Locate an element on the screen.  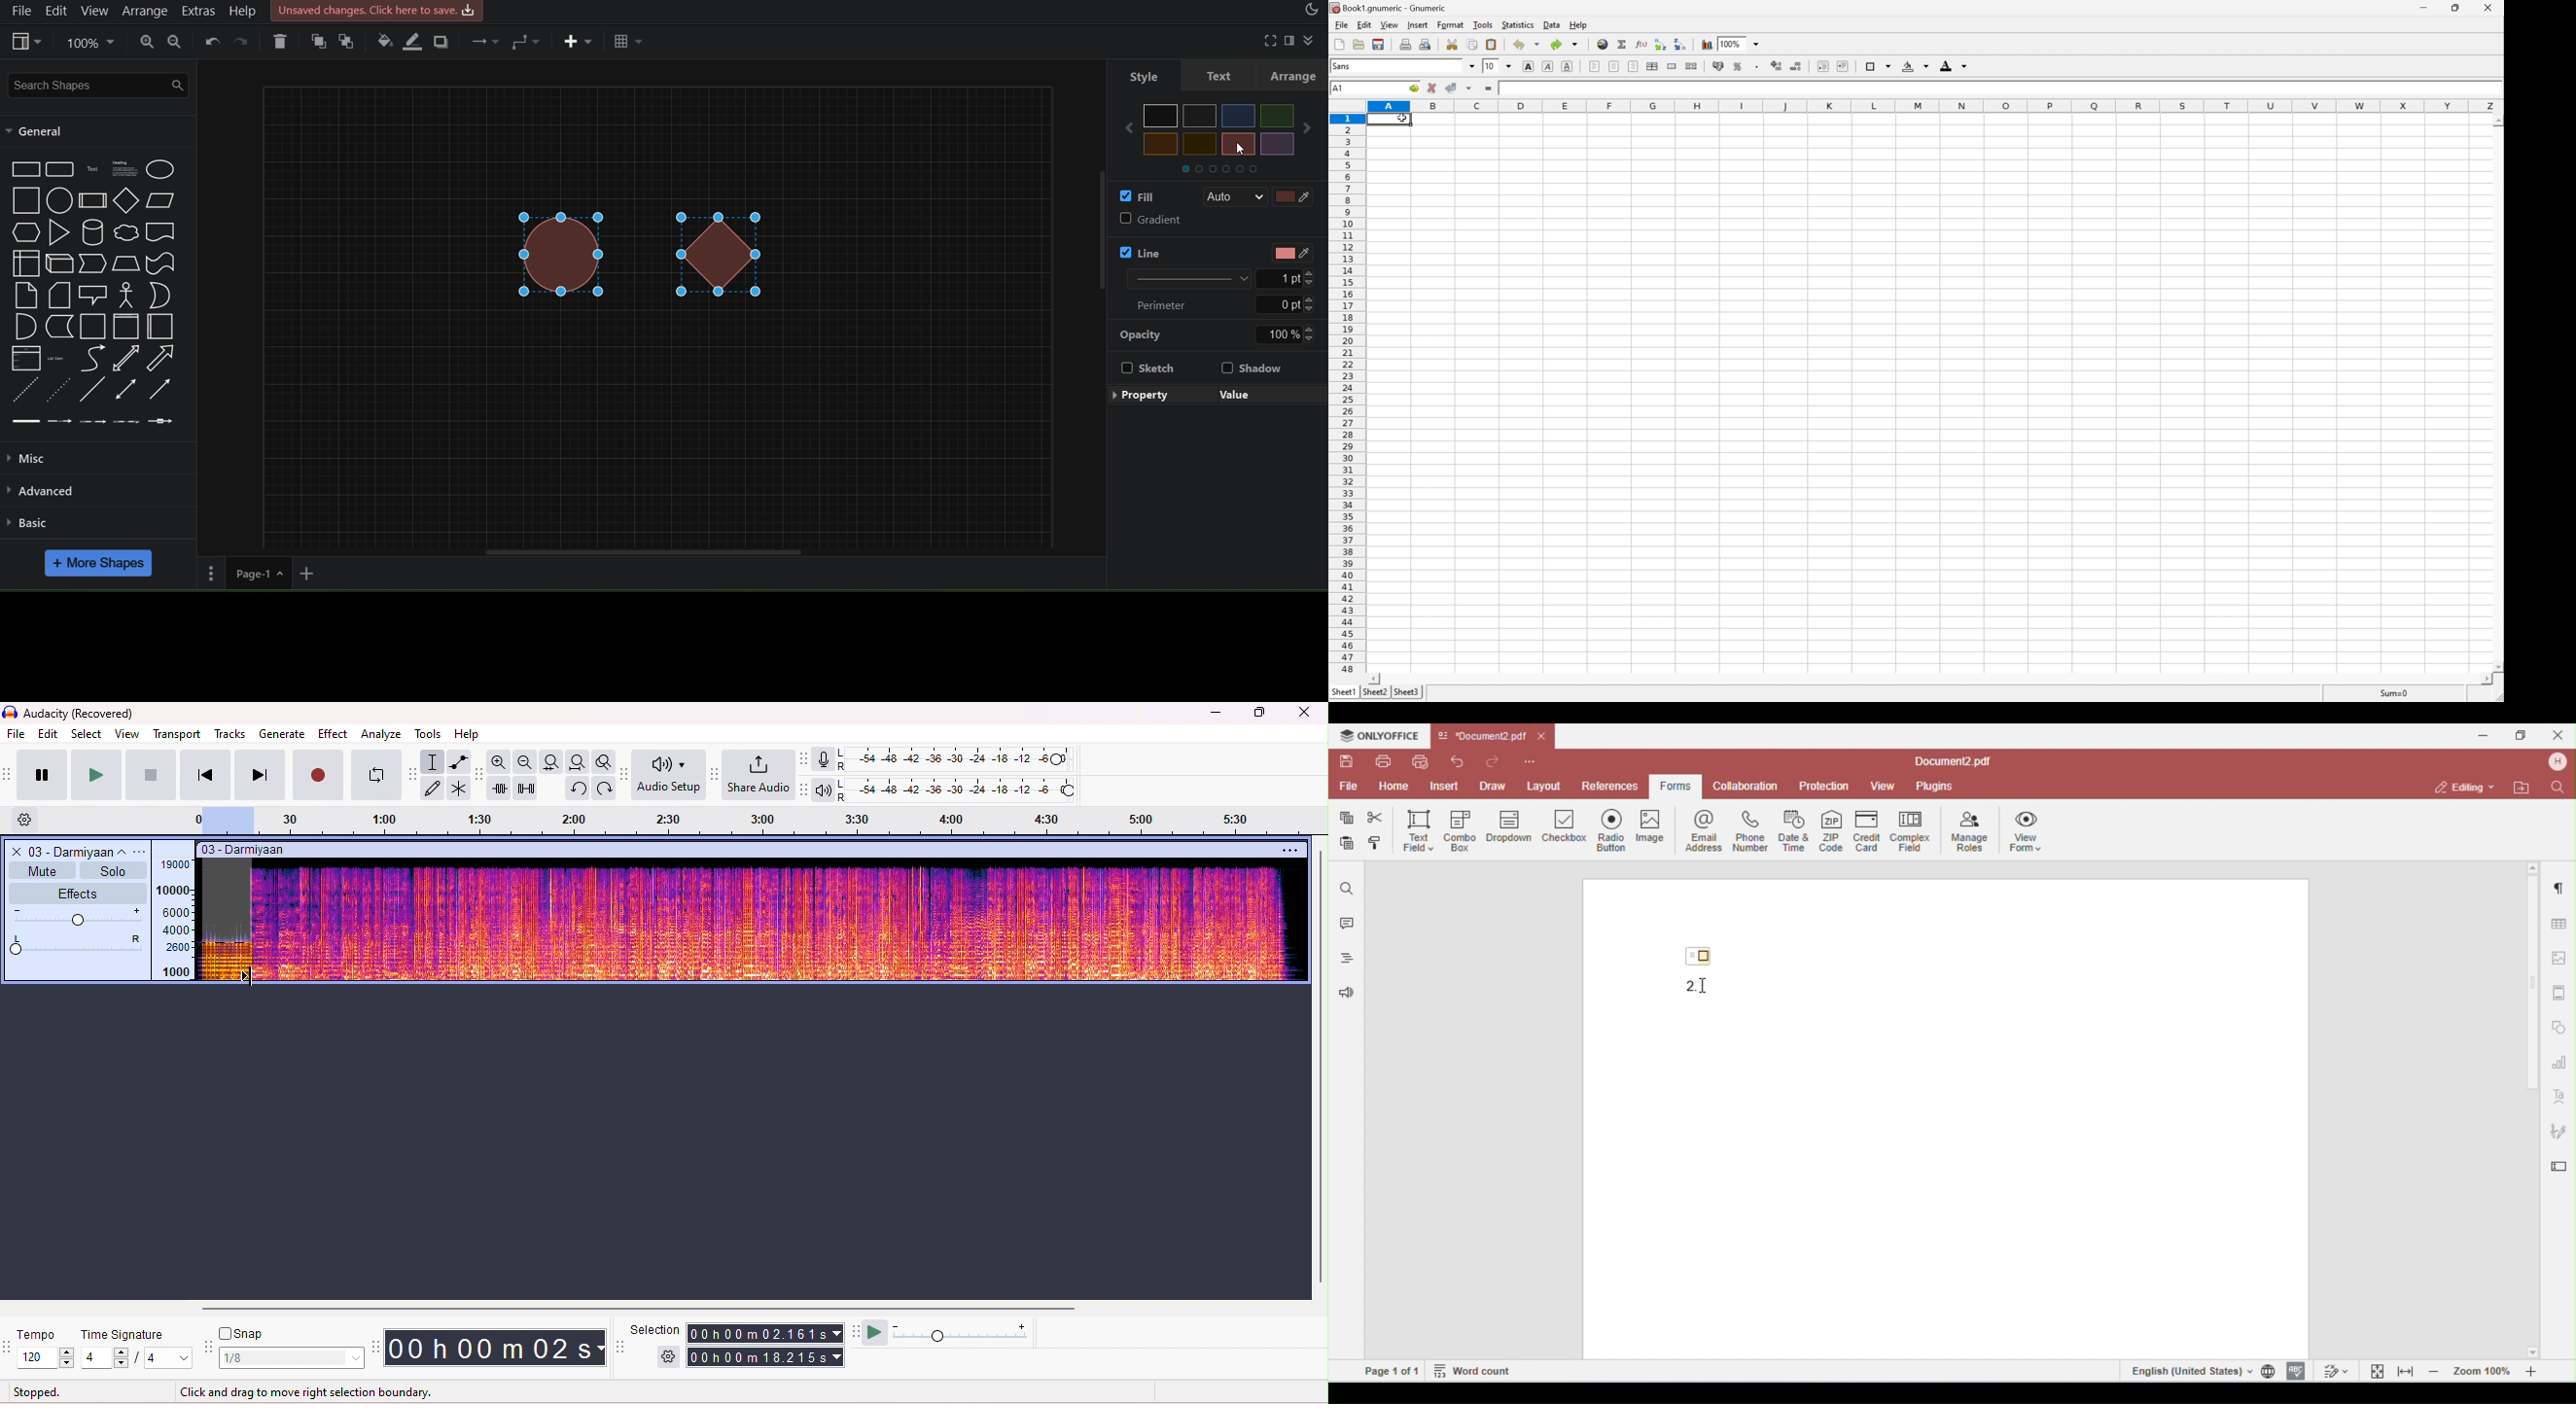
Parallelogram is located at coordinates (167, 201).